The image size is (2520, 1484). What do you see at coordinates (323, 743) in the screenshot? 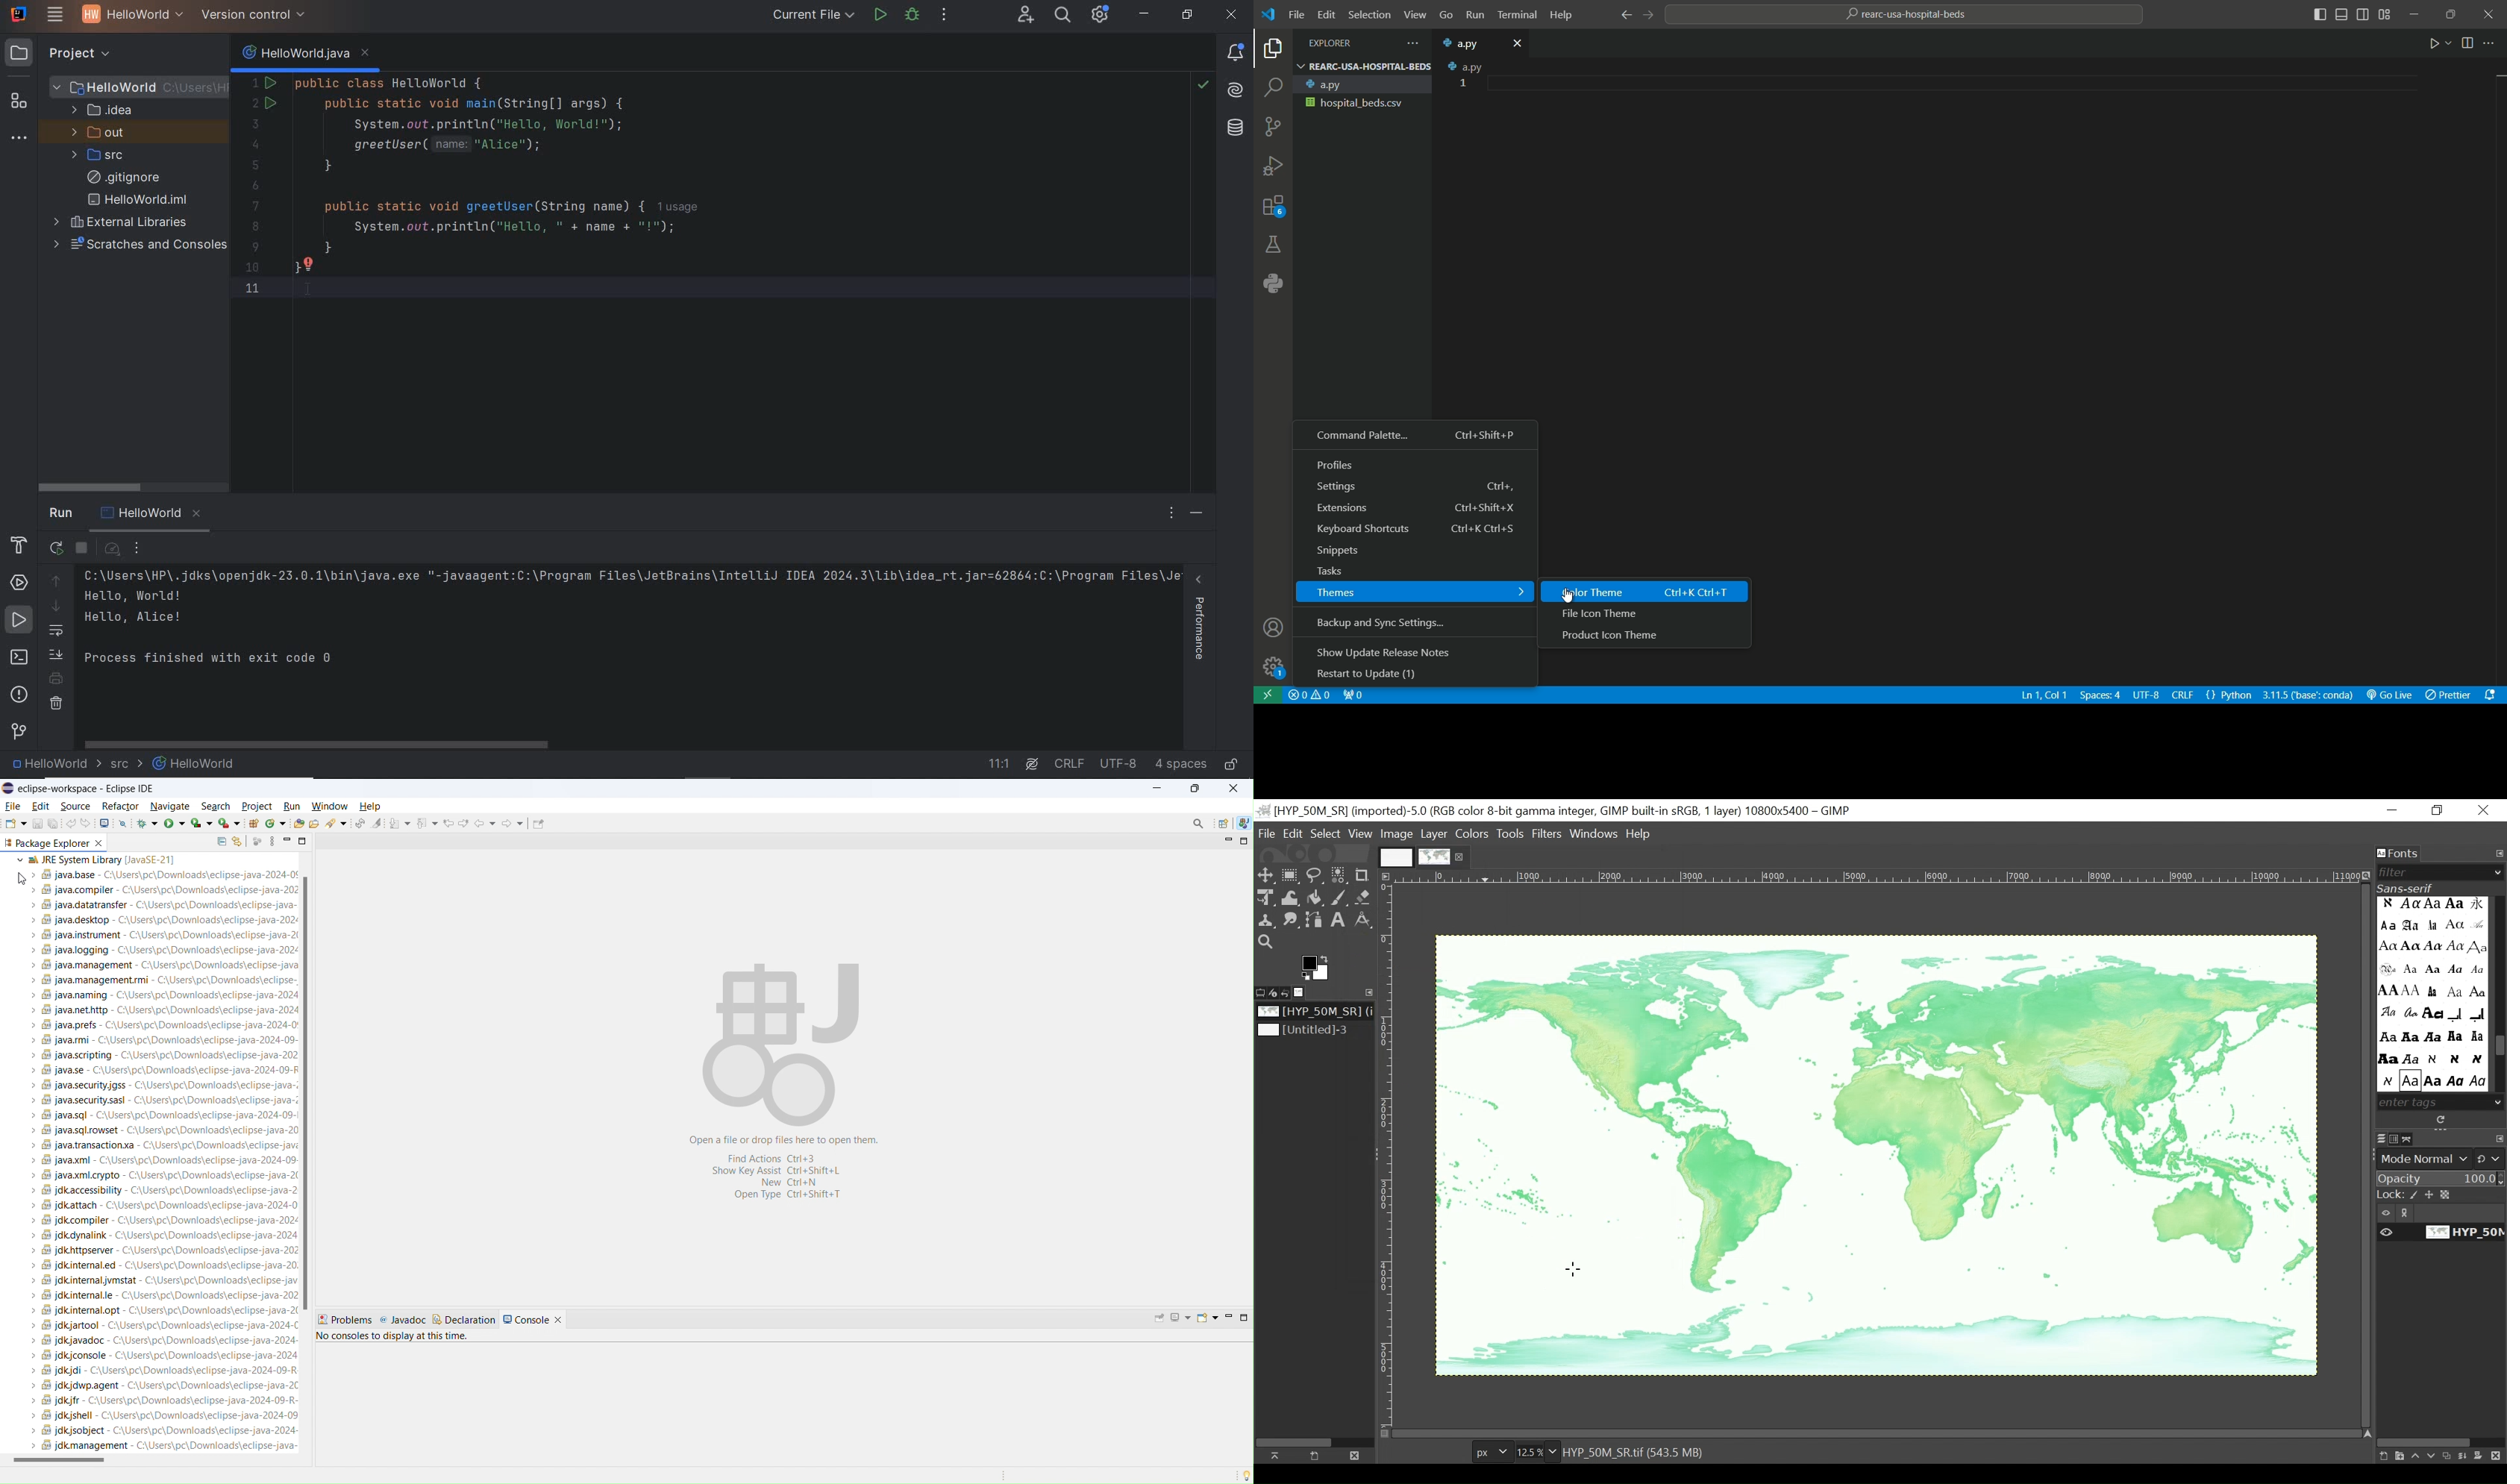
I see `scrollbar` at bounding box center [323, 743].